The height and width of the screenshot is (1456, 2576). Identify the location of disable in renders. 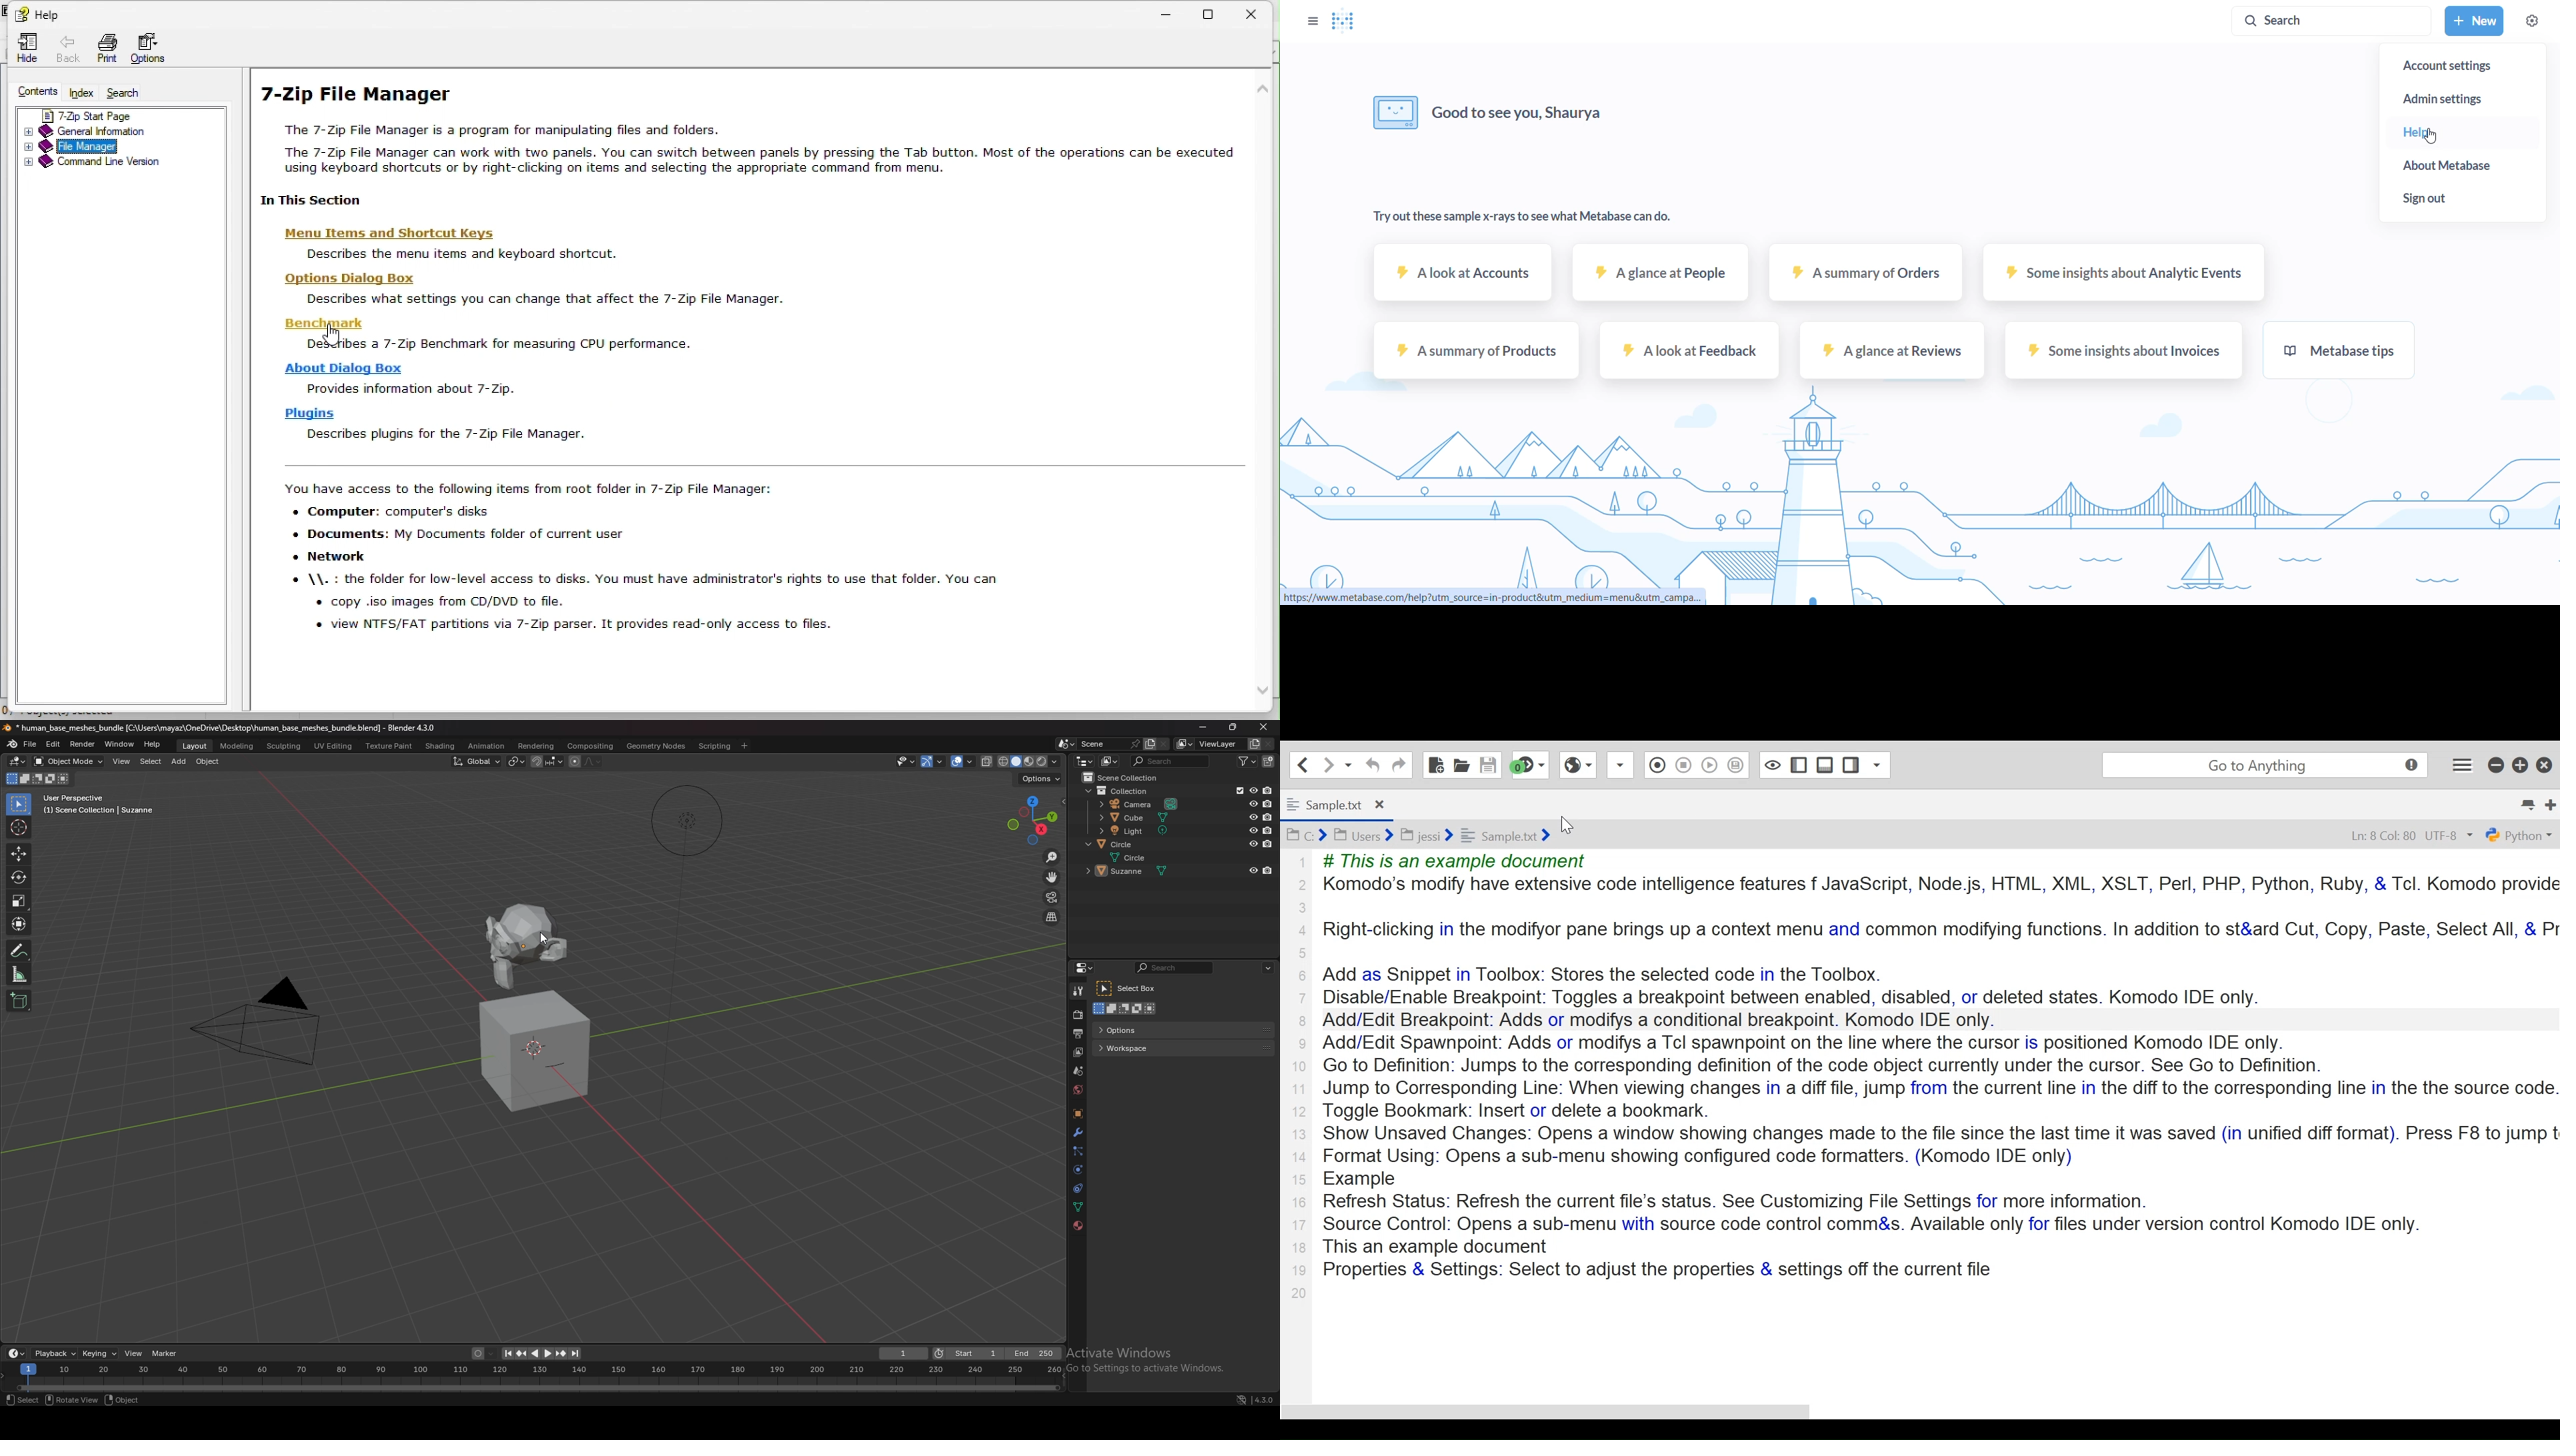
(1267, 871).